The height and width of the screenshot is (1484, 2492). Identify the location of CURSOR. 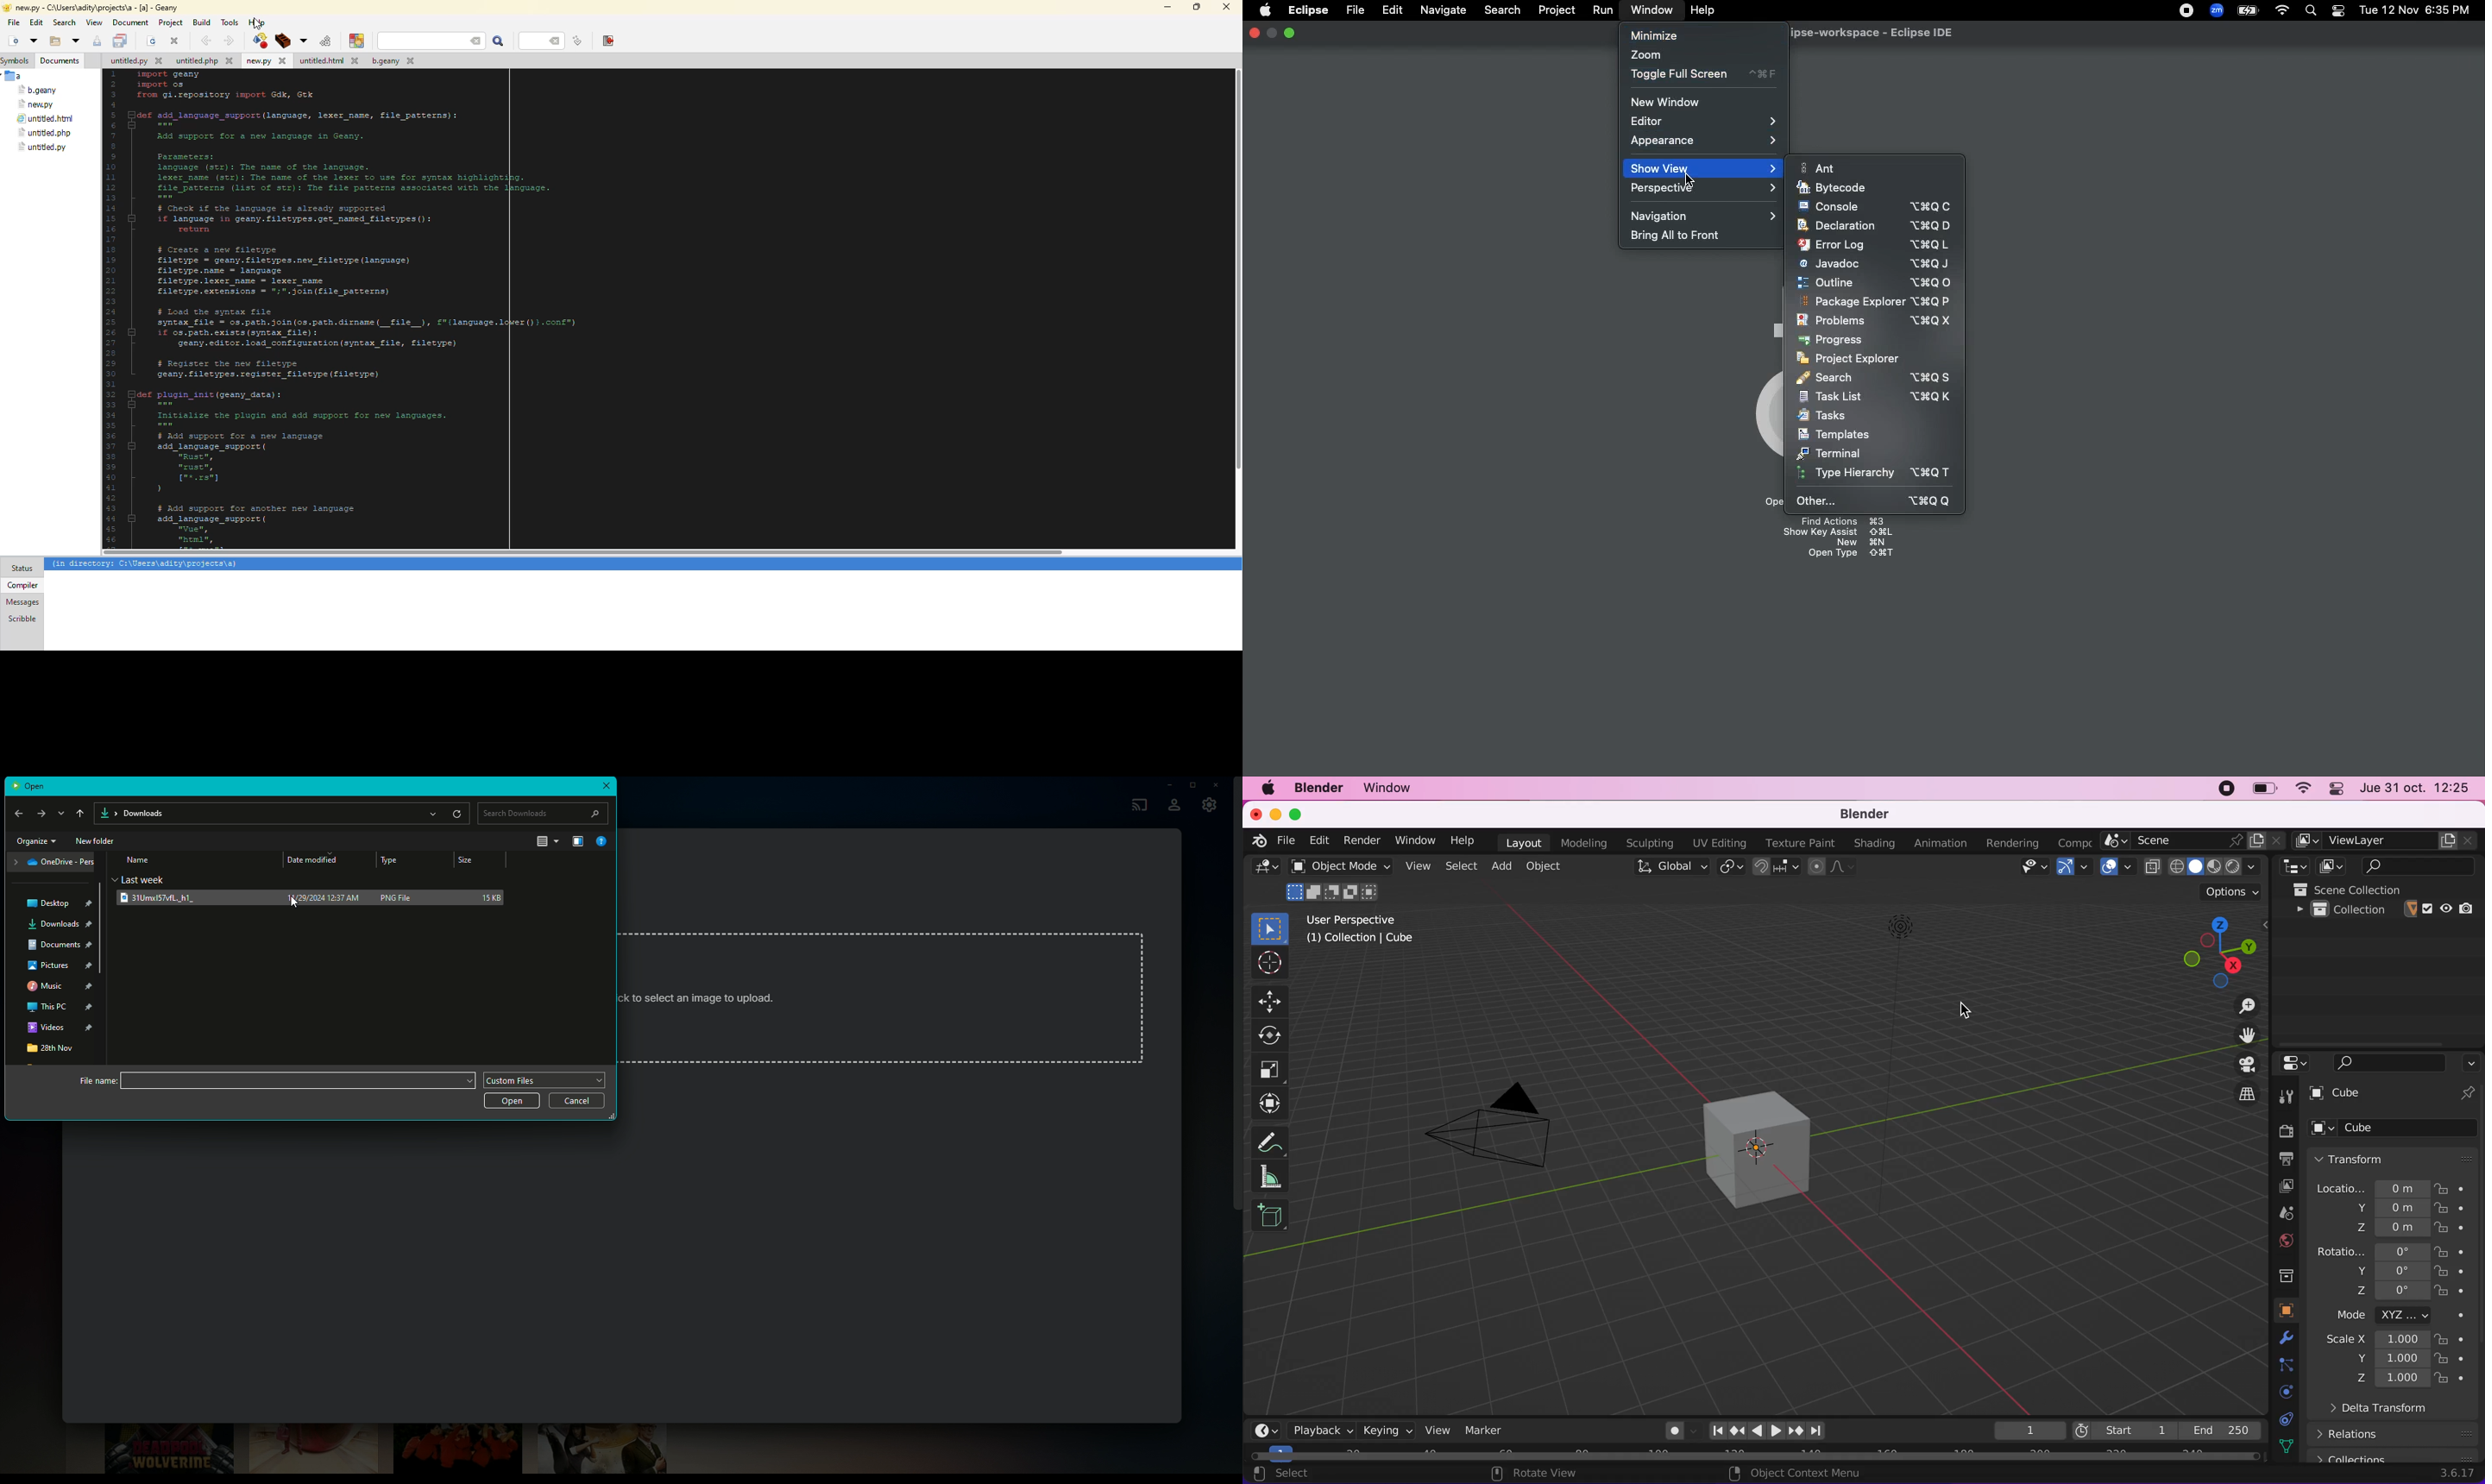
(1689, 181).